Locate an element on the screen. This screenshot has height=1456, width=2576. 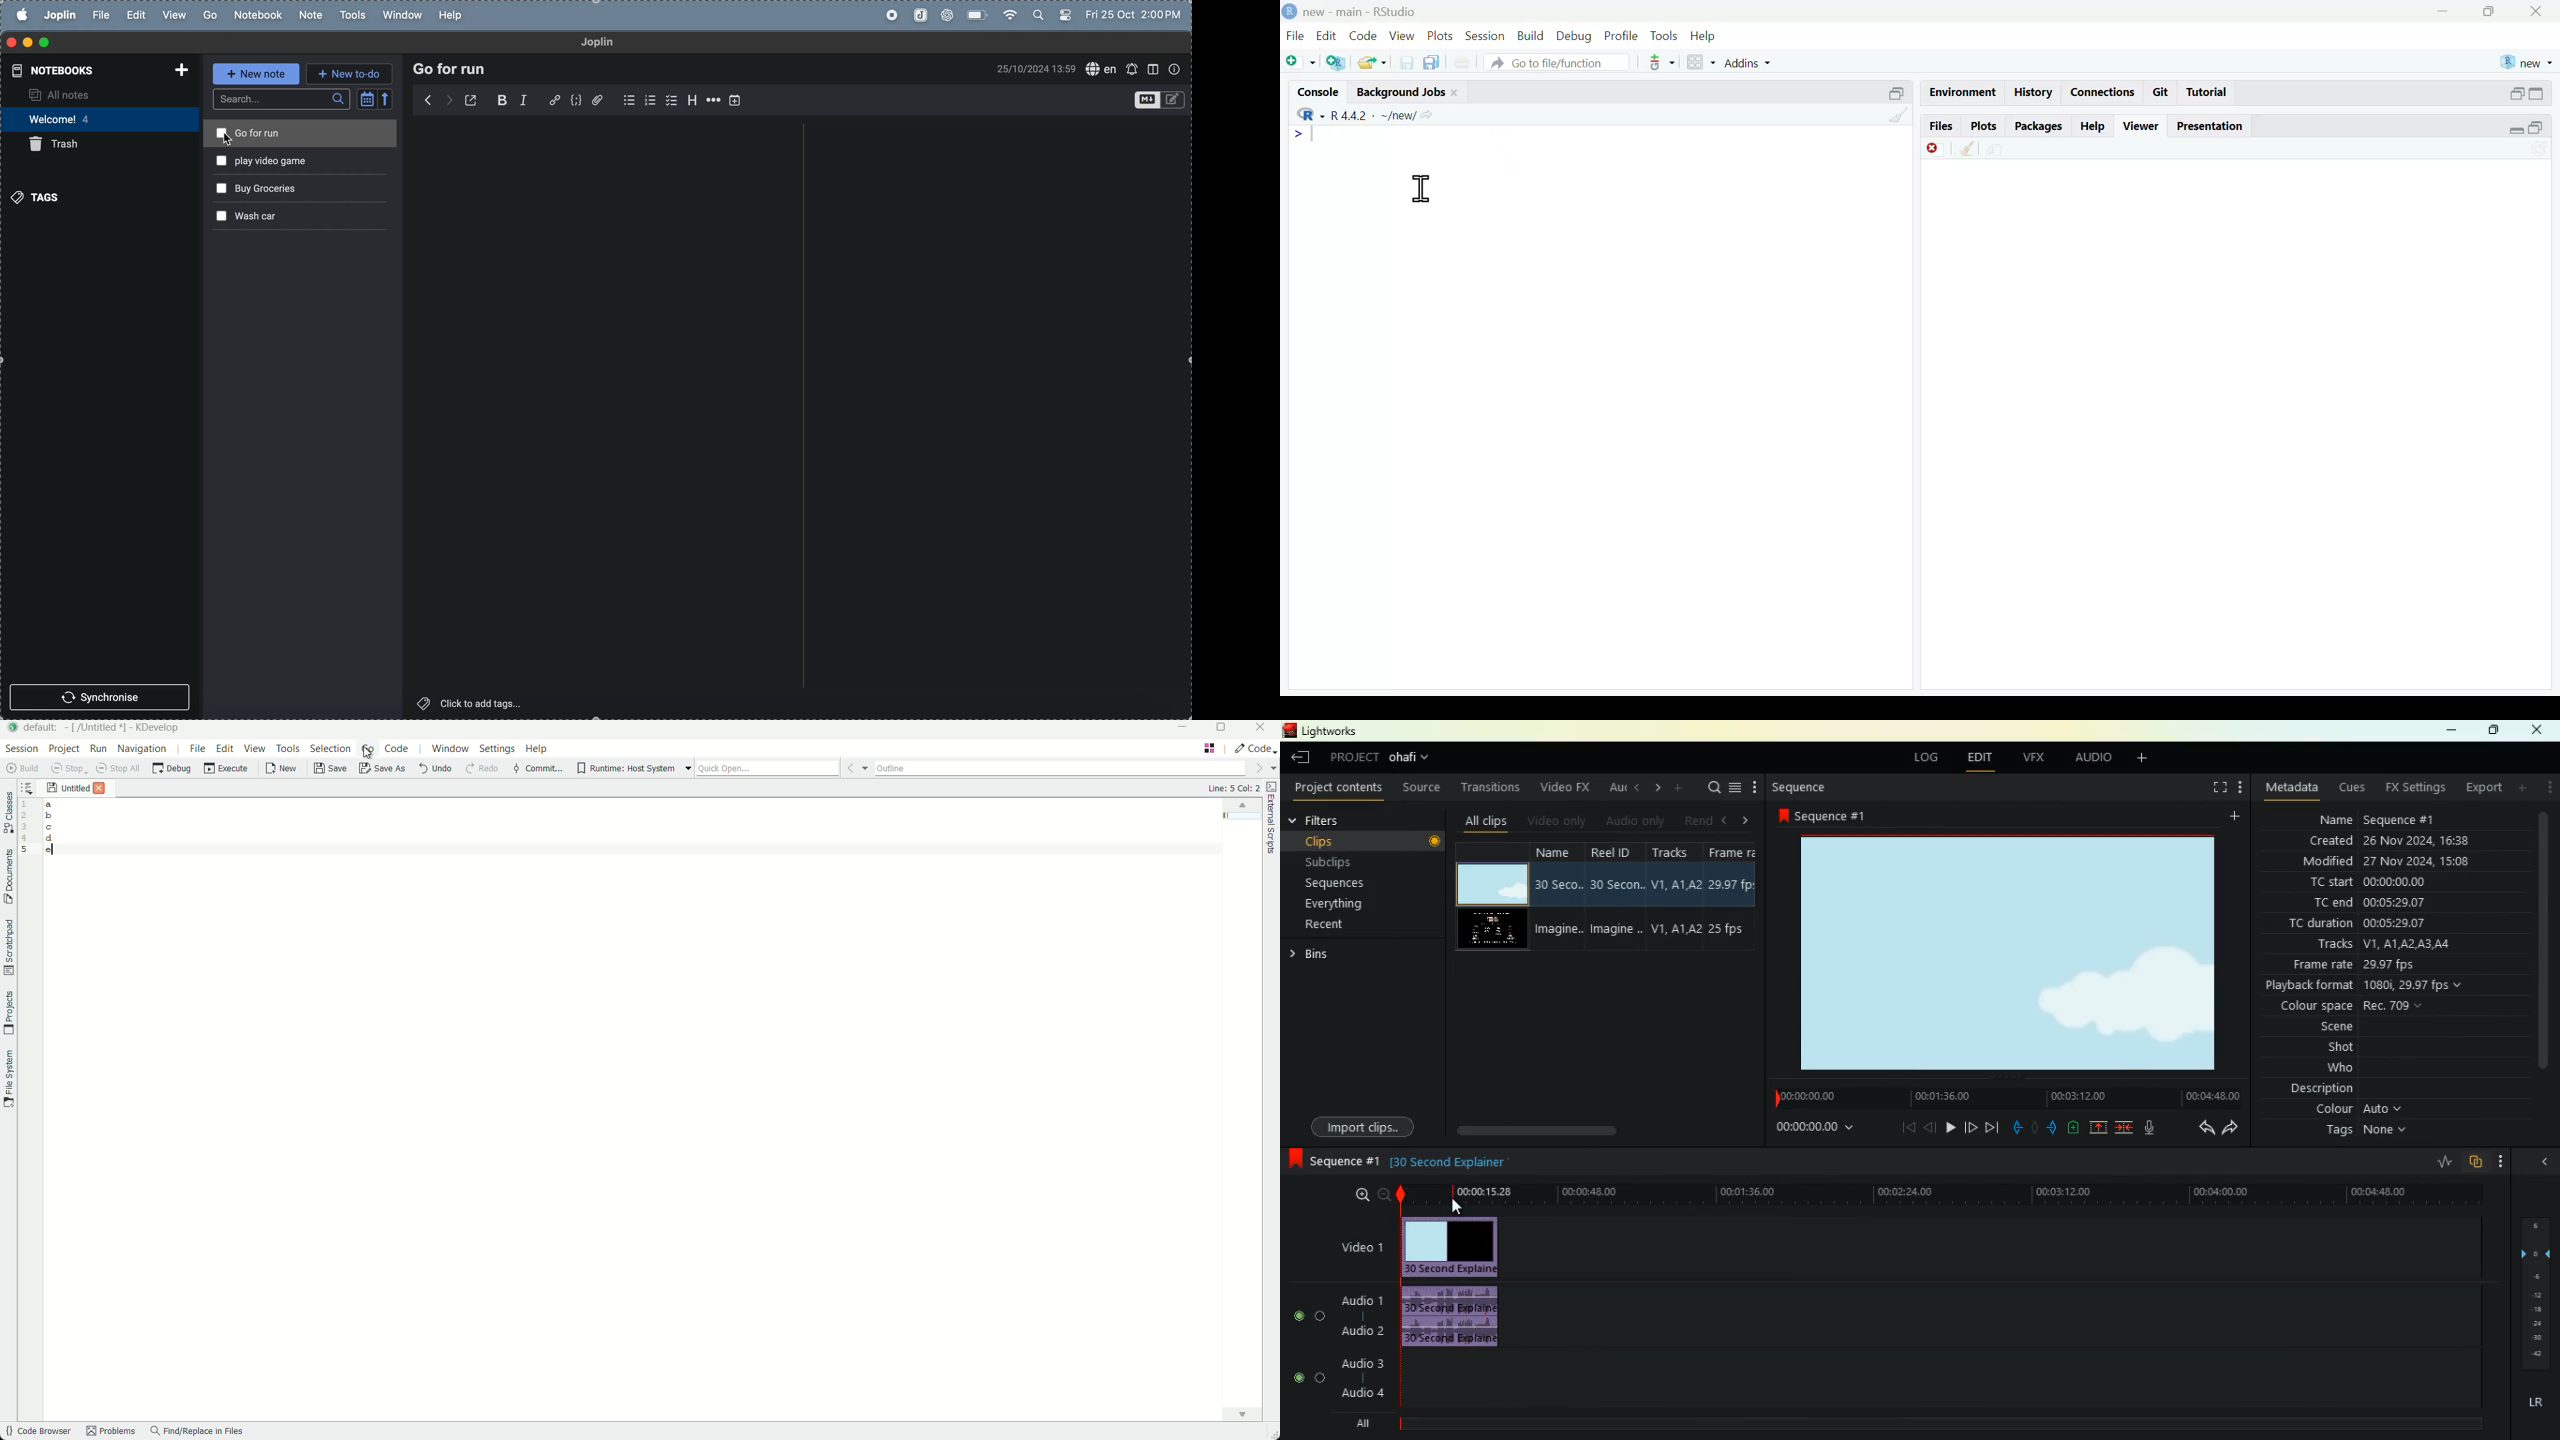
Addins  is located at coordinates (1767, 63).